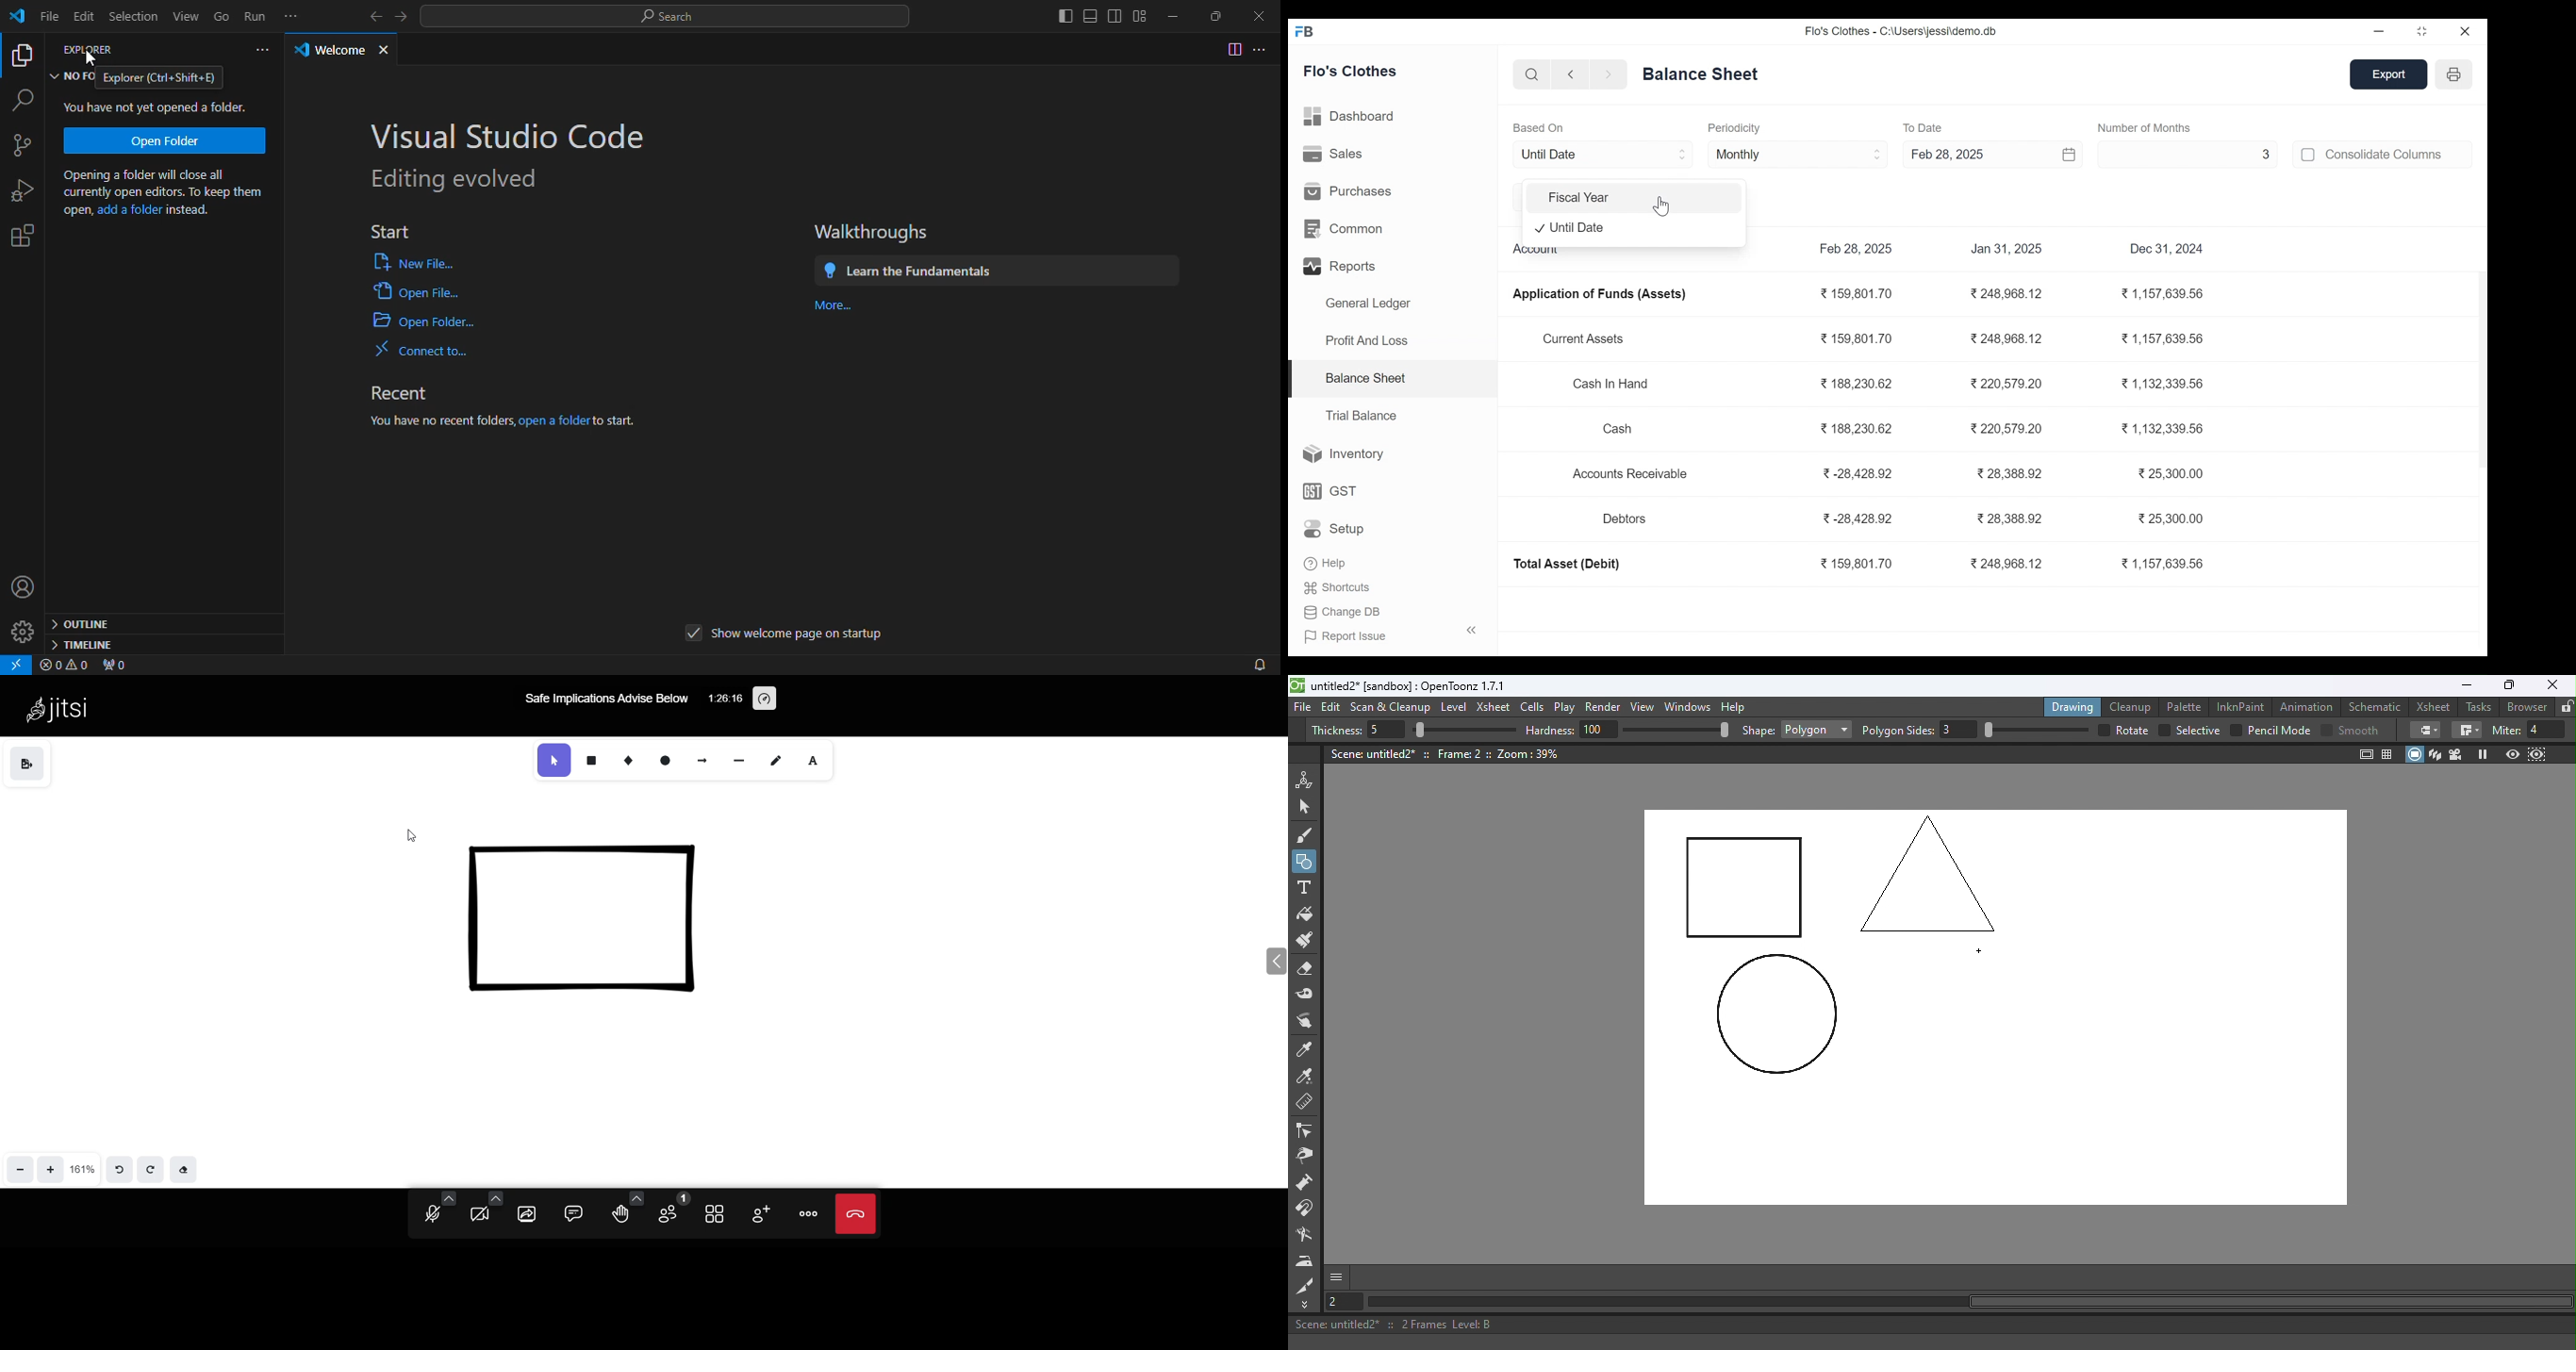 Image resolution: width=2576 pixels, height=1372 pixels. I want to click on Cash In Hand %188,230.62 %220,579.20 %1,132,339.56, so click(1891, 385).